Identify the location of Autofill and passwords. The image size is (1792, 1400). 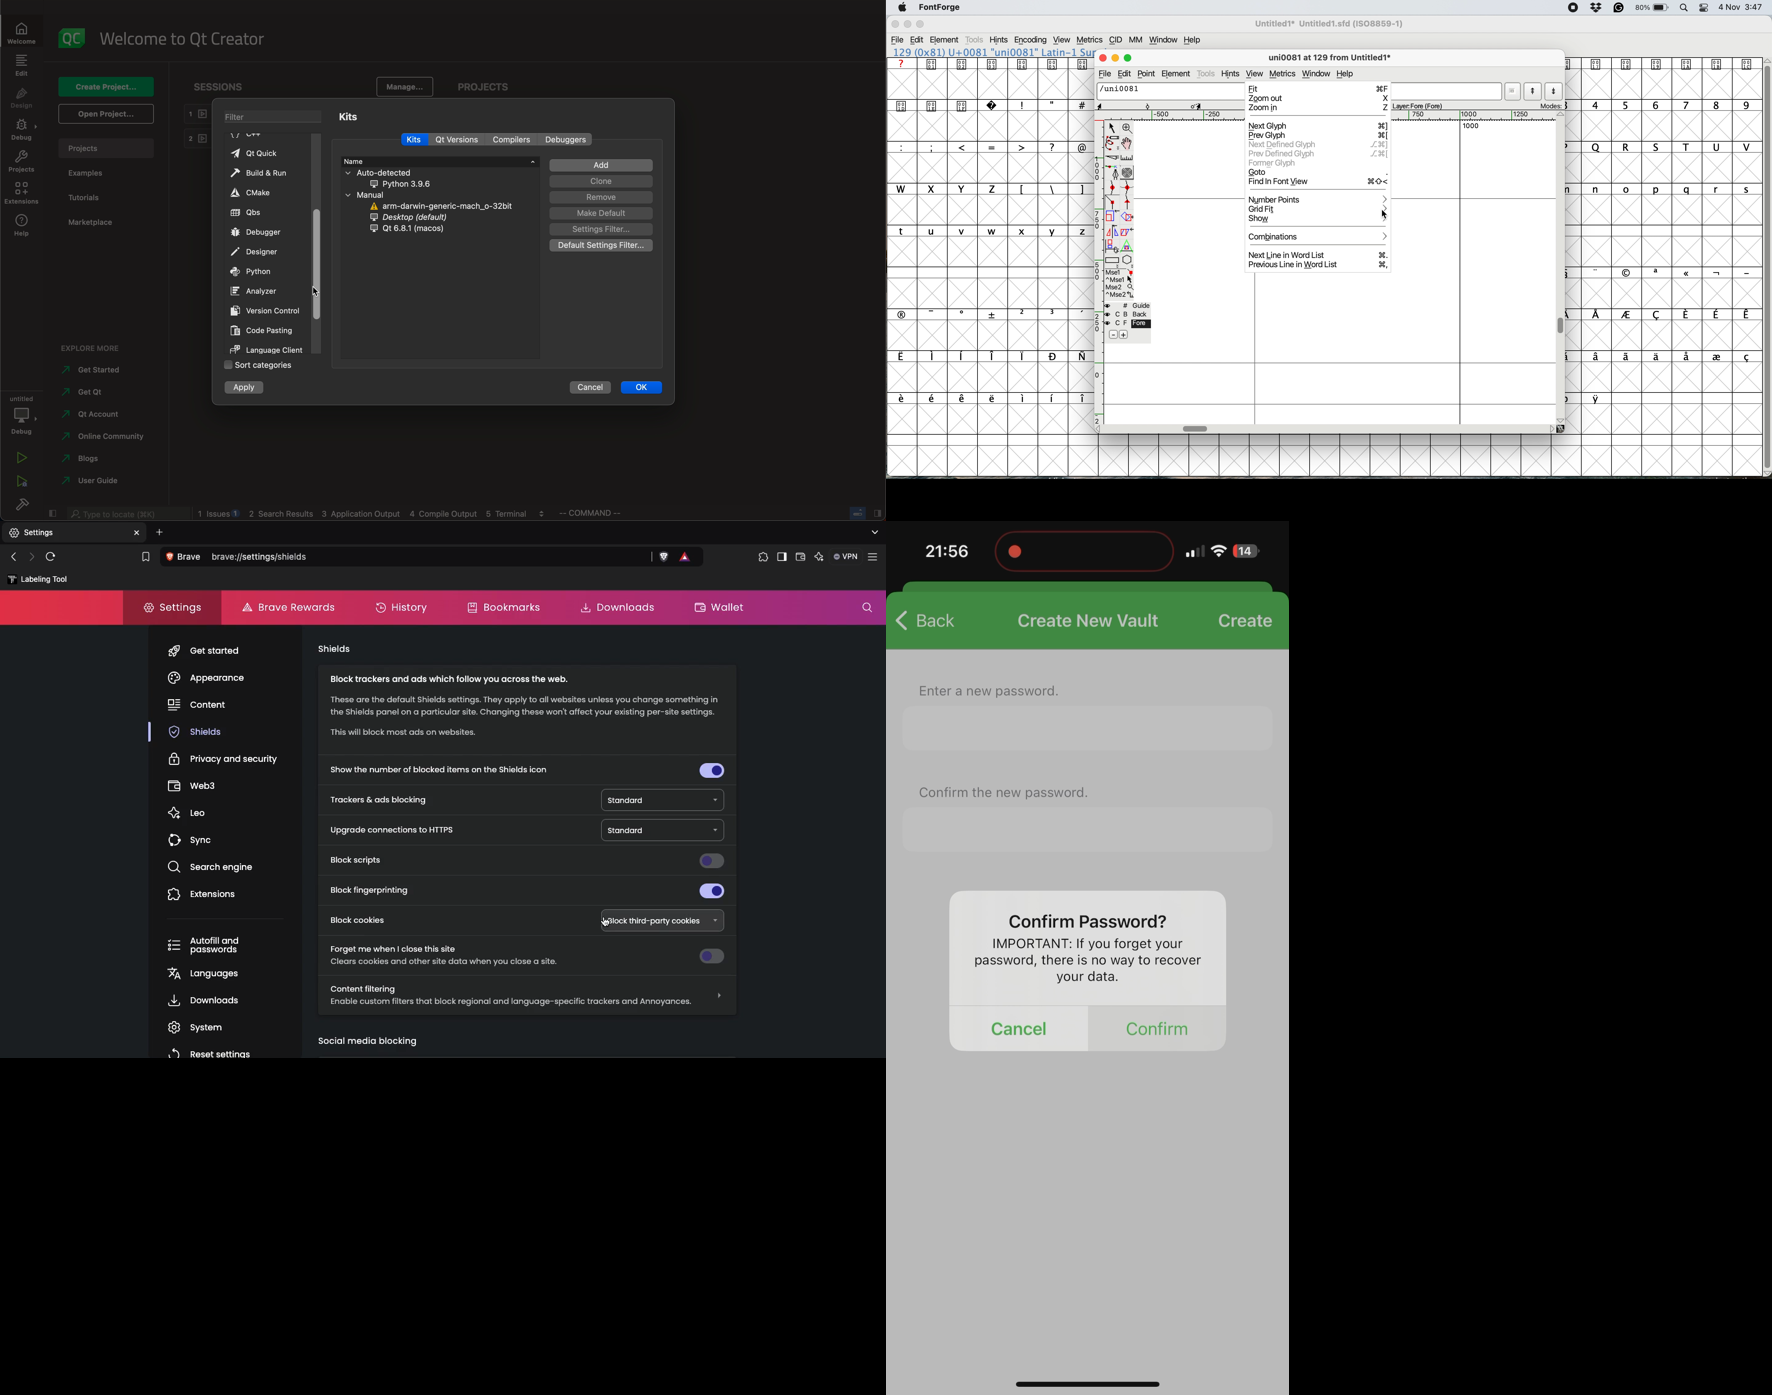
(203, 949).